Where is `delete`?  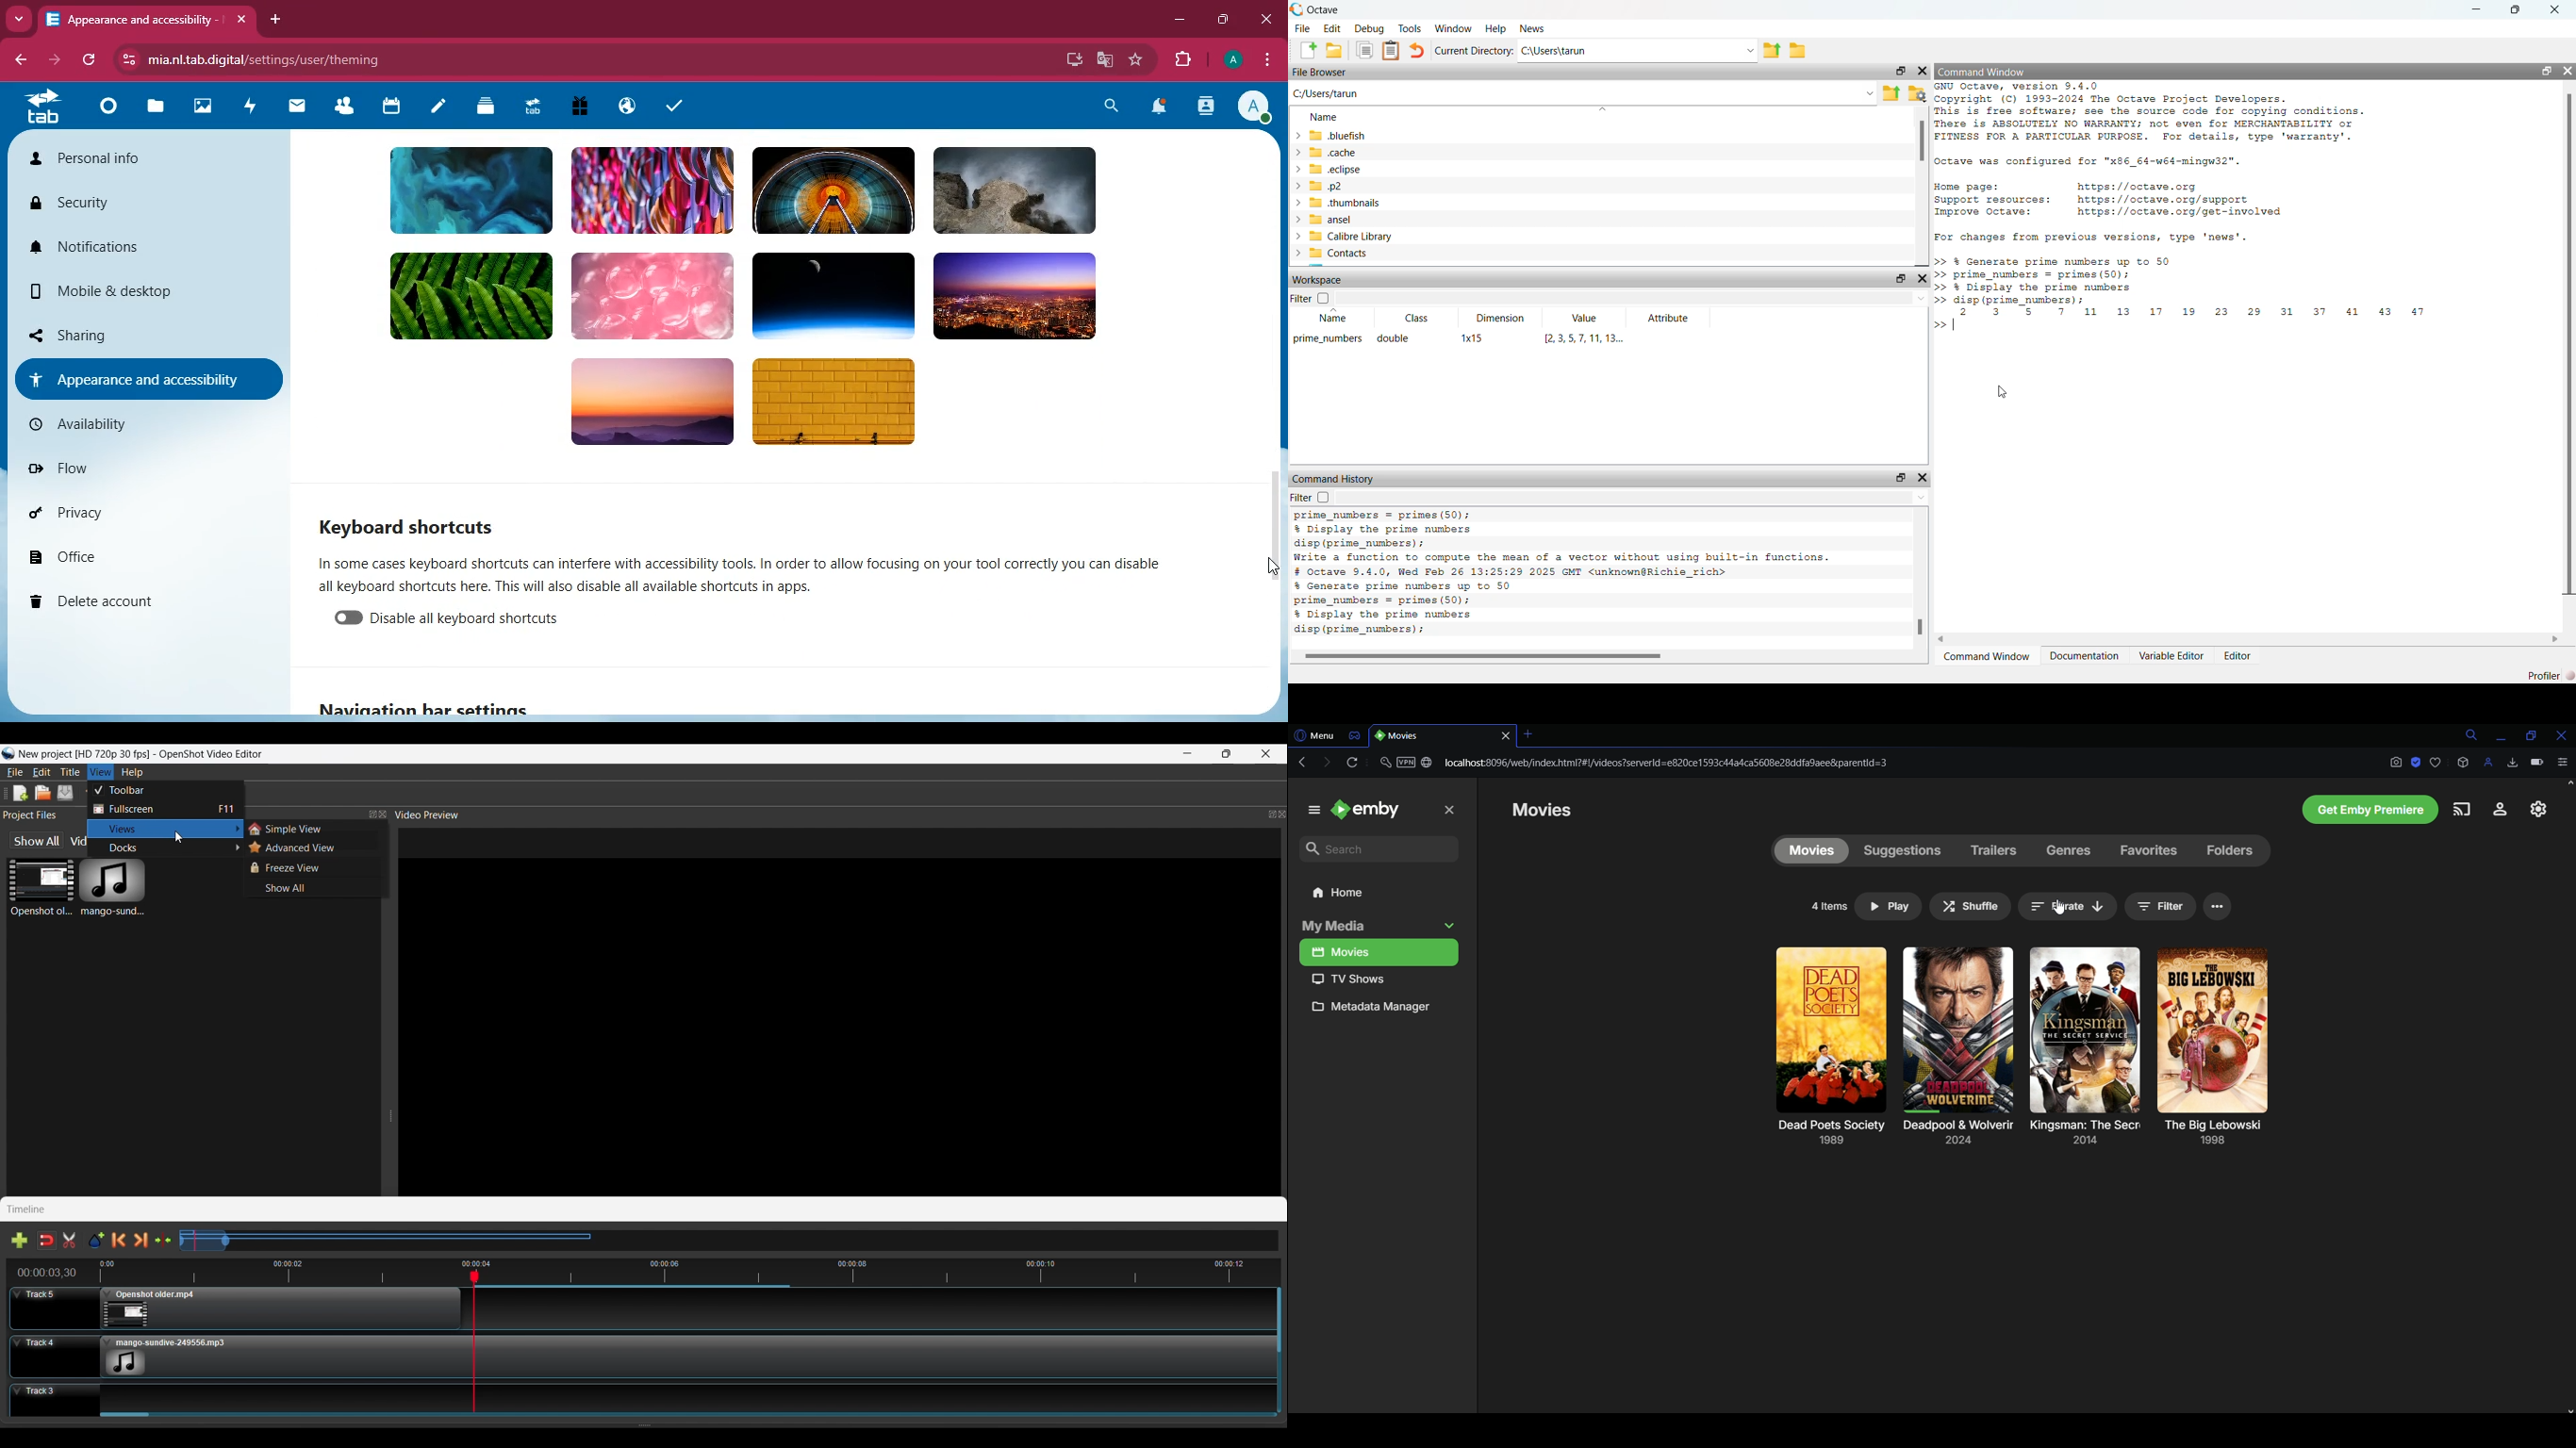
delete is located at coordinates (152, 604).